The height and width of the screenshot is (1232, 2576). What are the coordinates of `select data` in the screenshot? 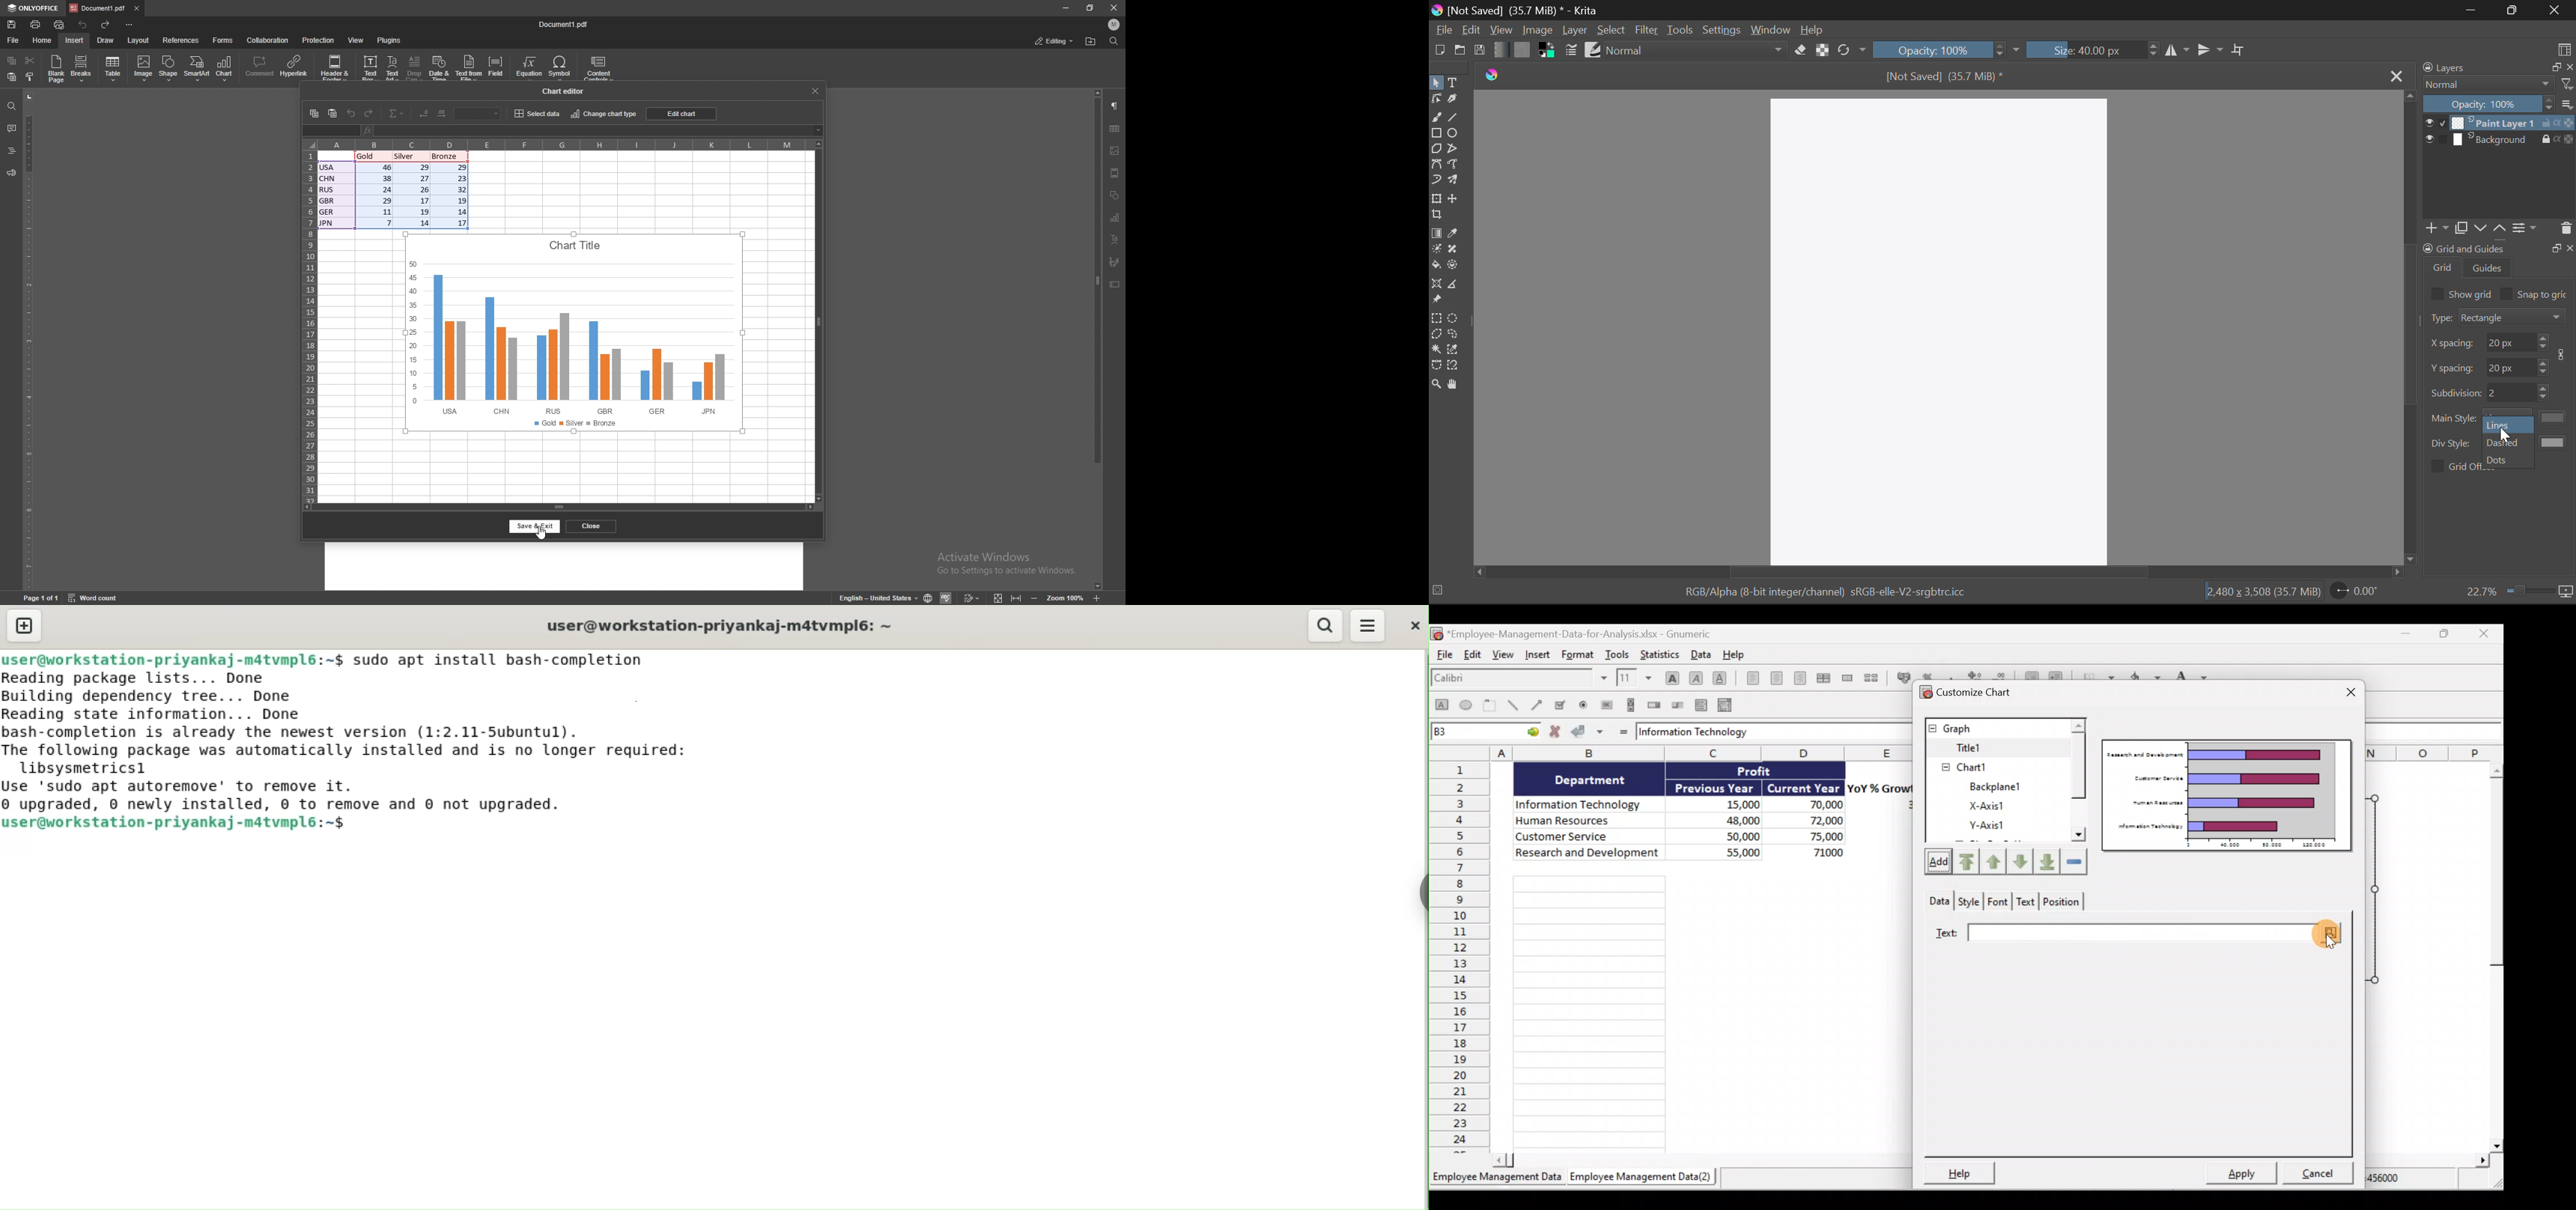 It's located at (536, 113).